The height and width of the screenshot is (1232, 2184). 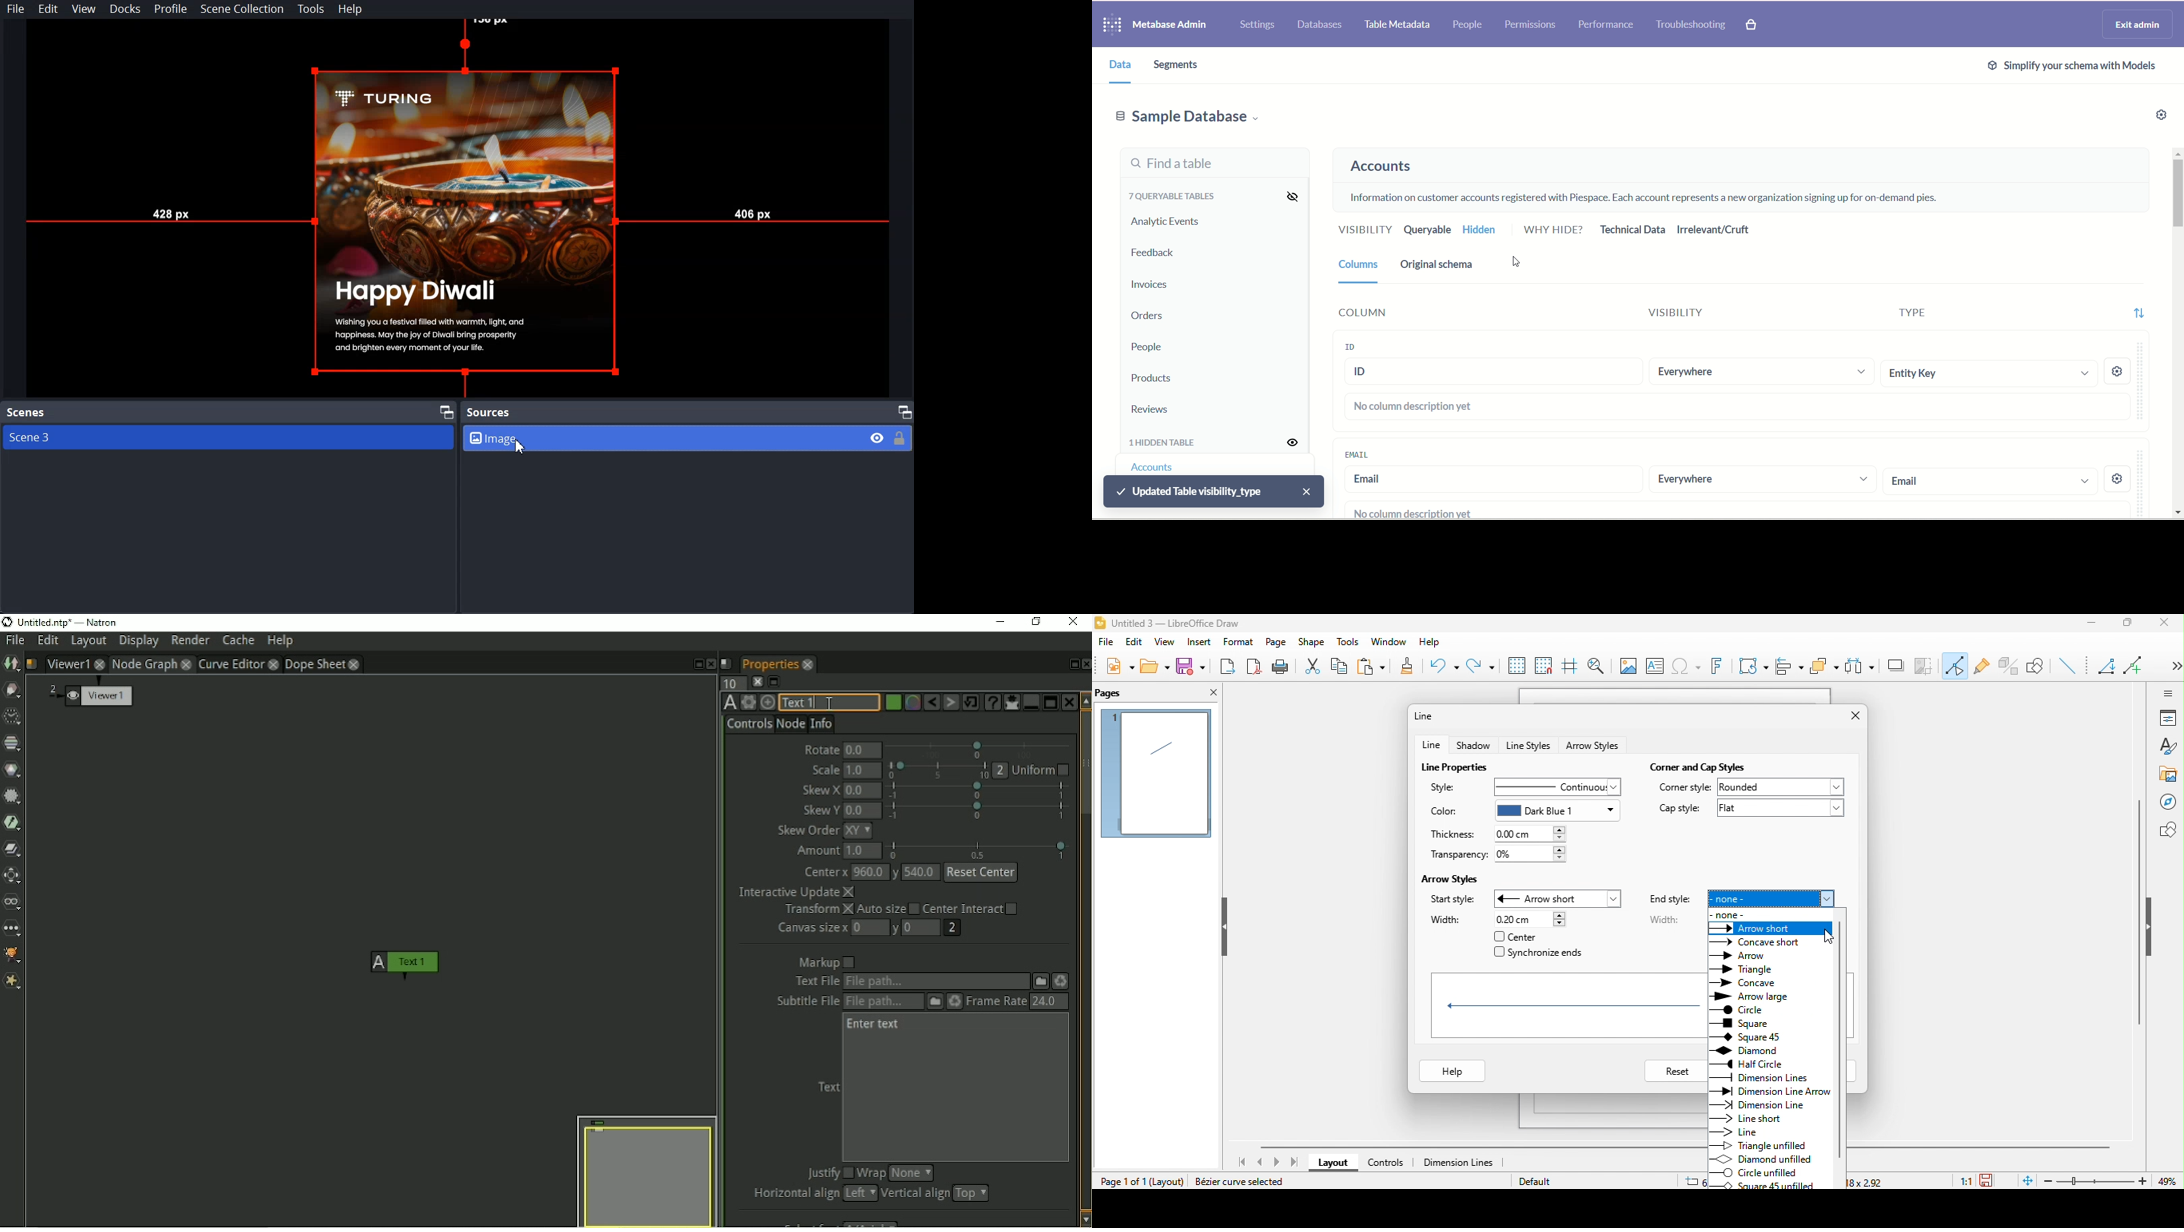 What do you see at coordinates (16, 9) in the screenshot?
I see `File` at bounding box center [16, 9].